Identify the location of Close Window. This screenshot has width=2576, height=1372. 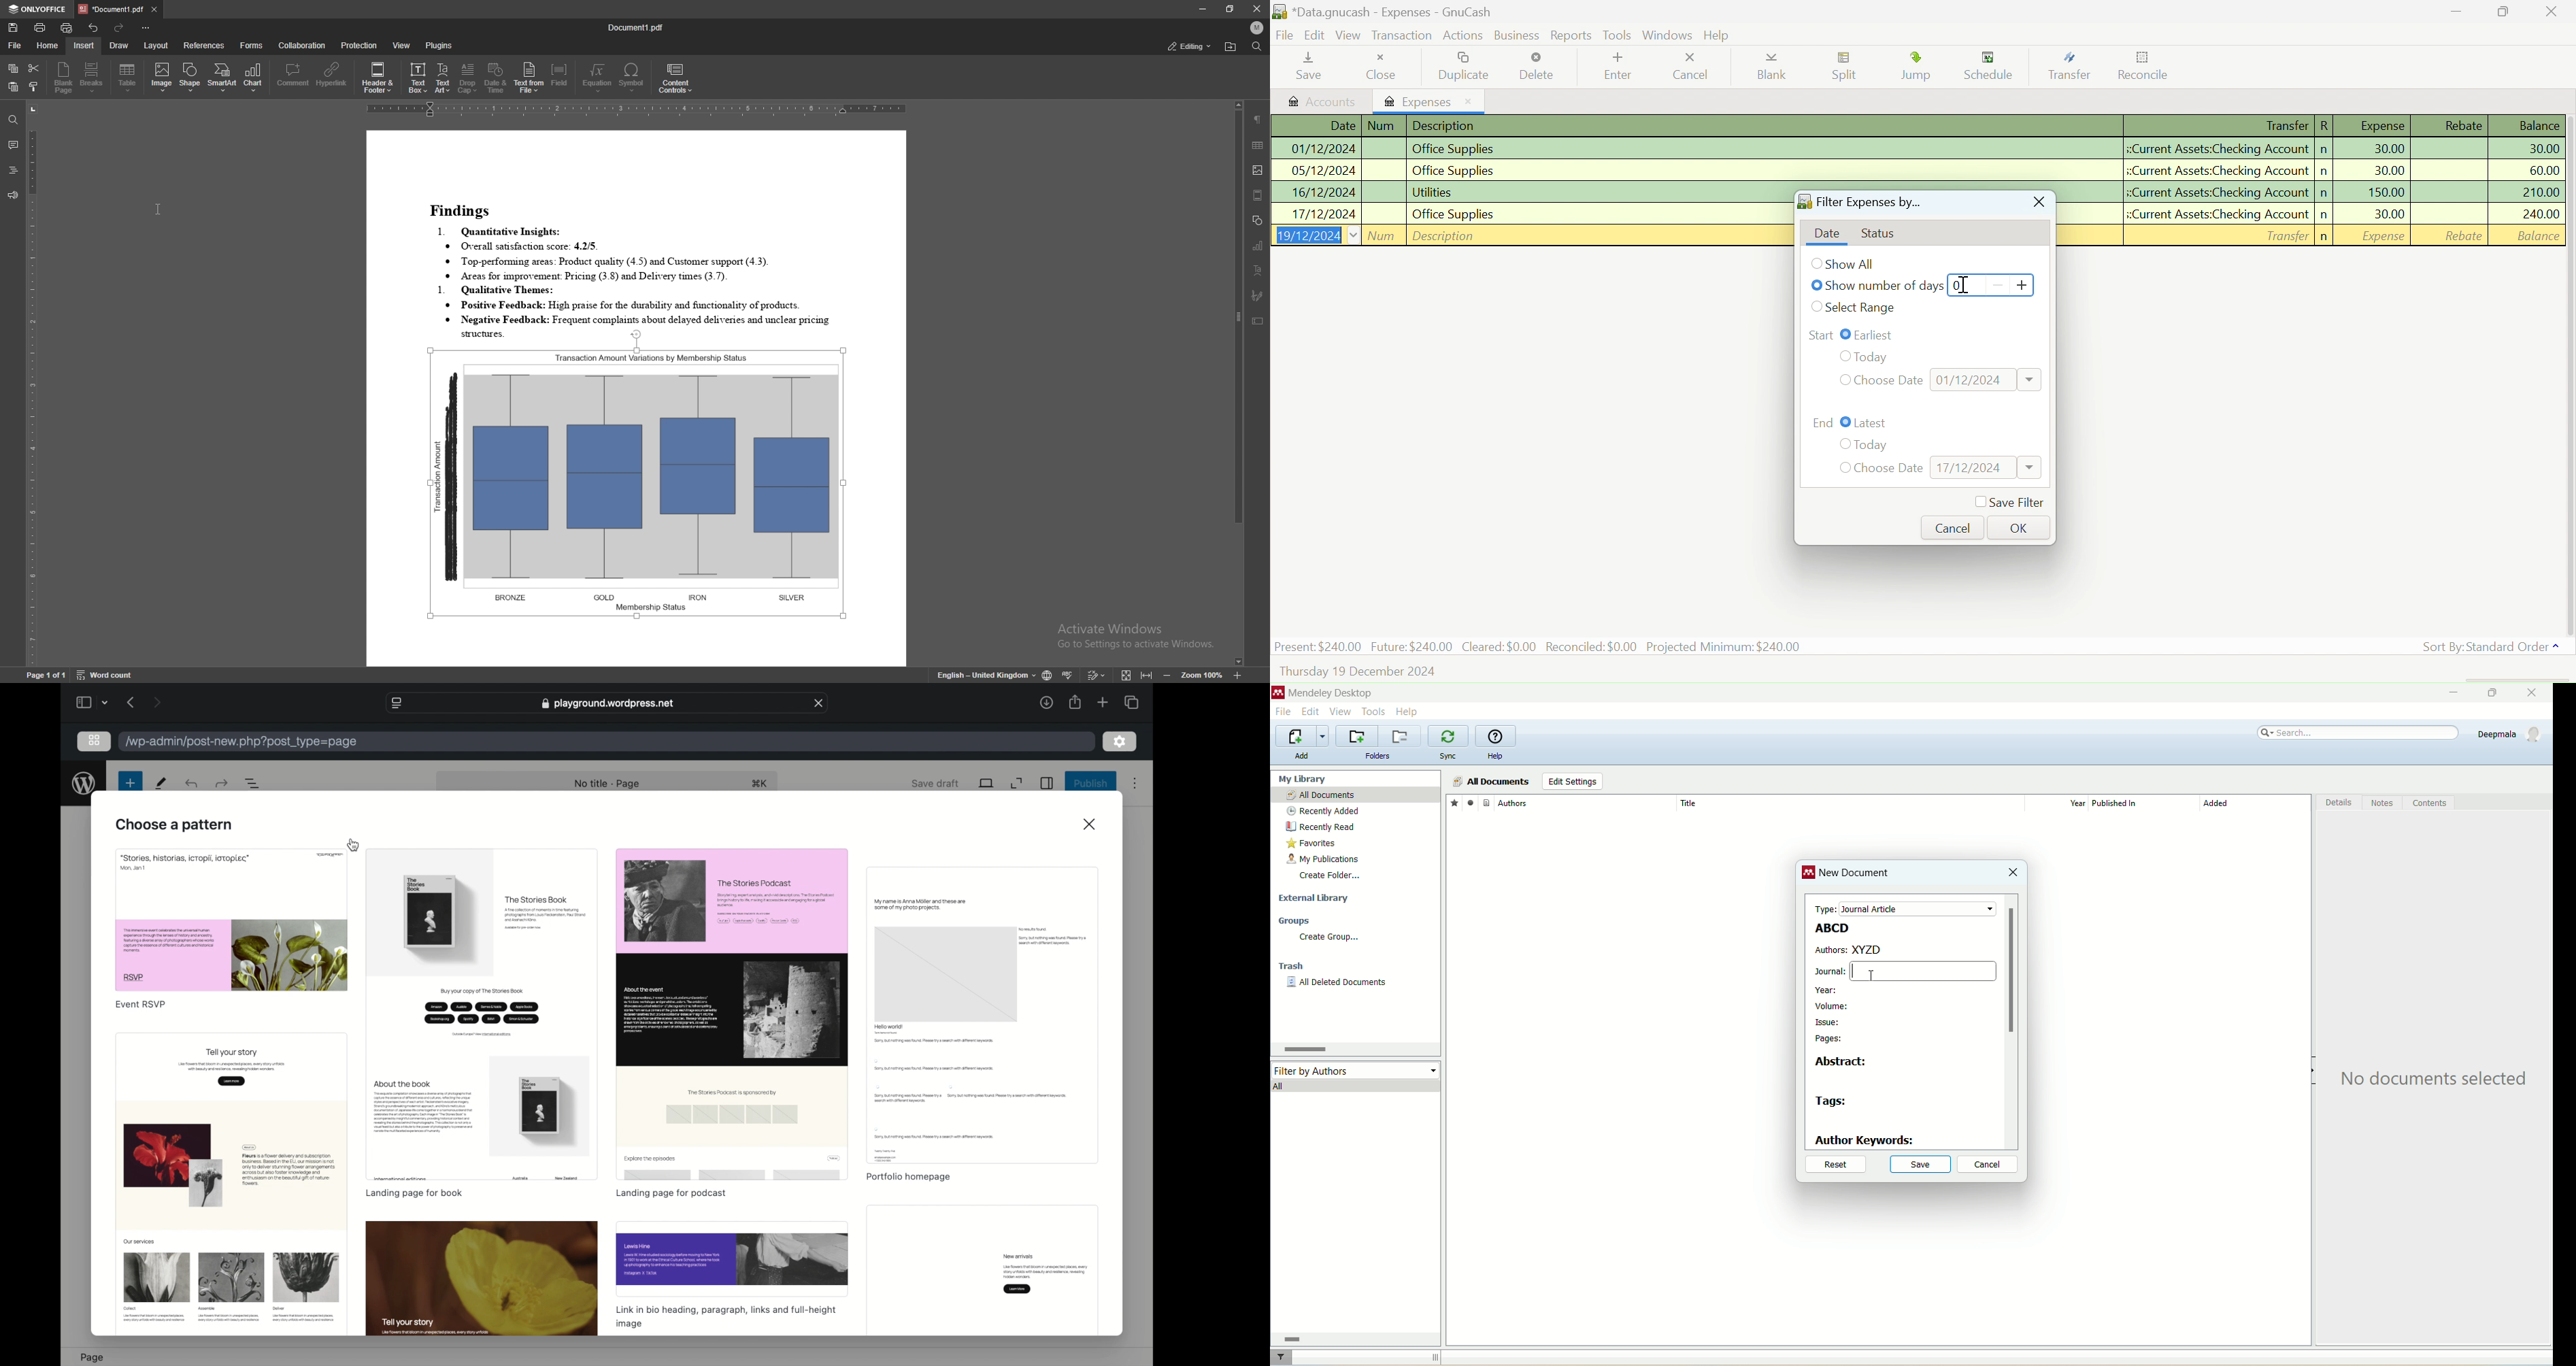
(2552, 11).